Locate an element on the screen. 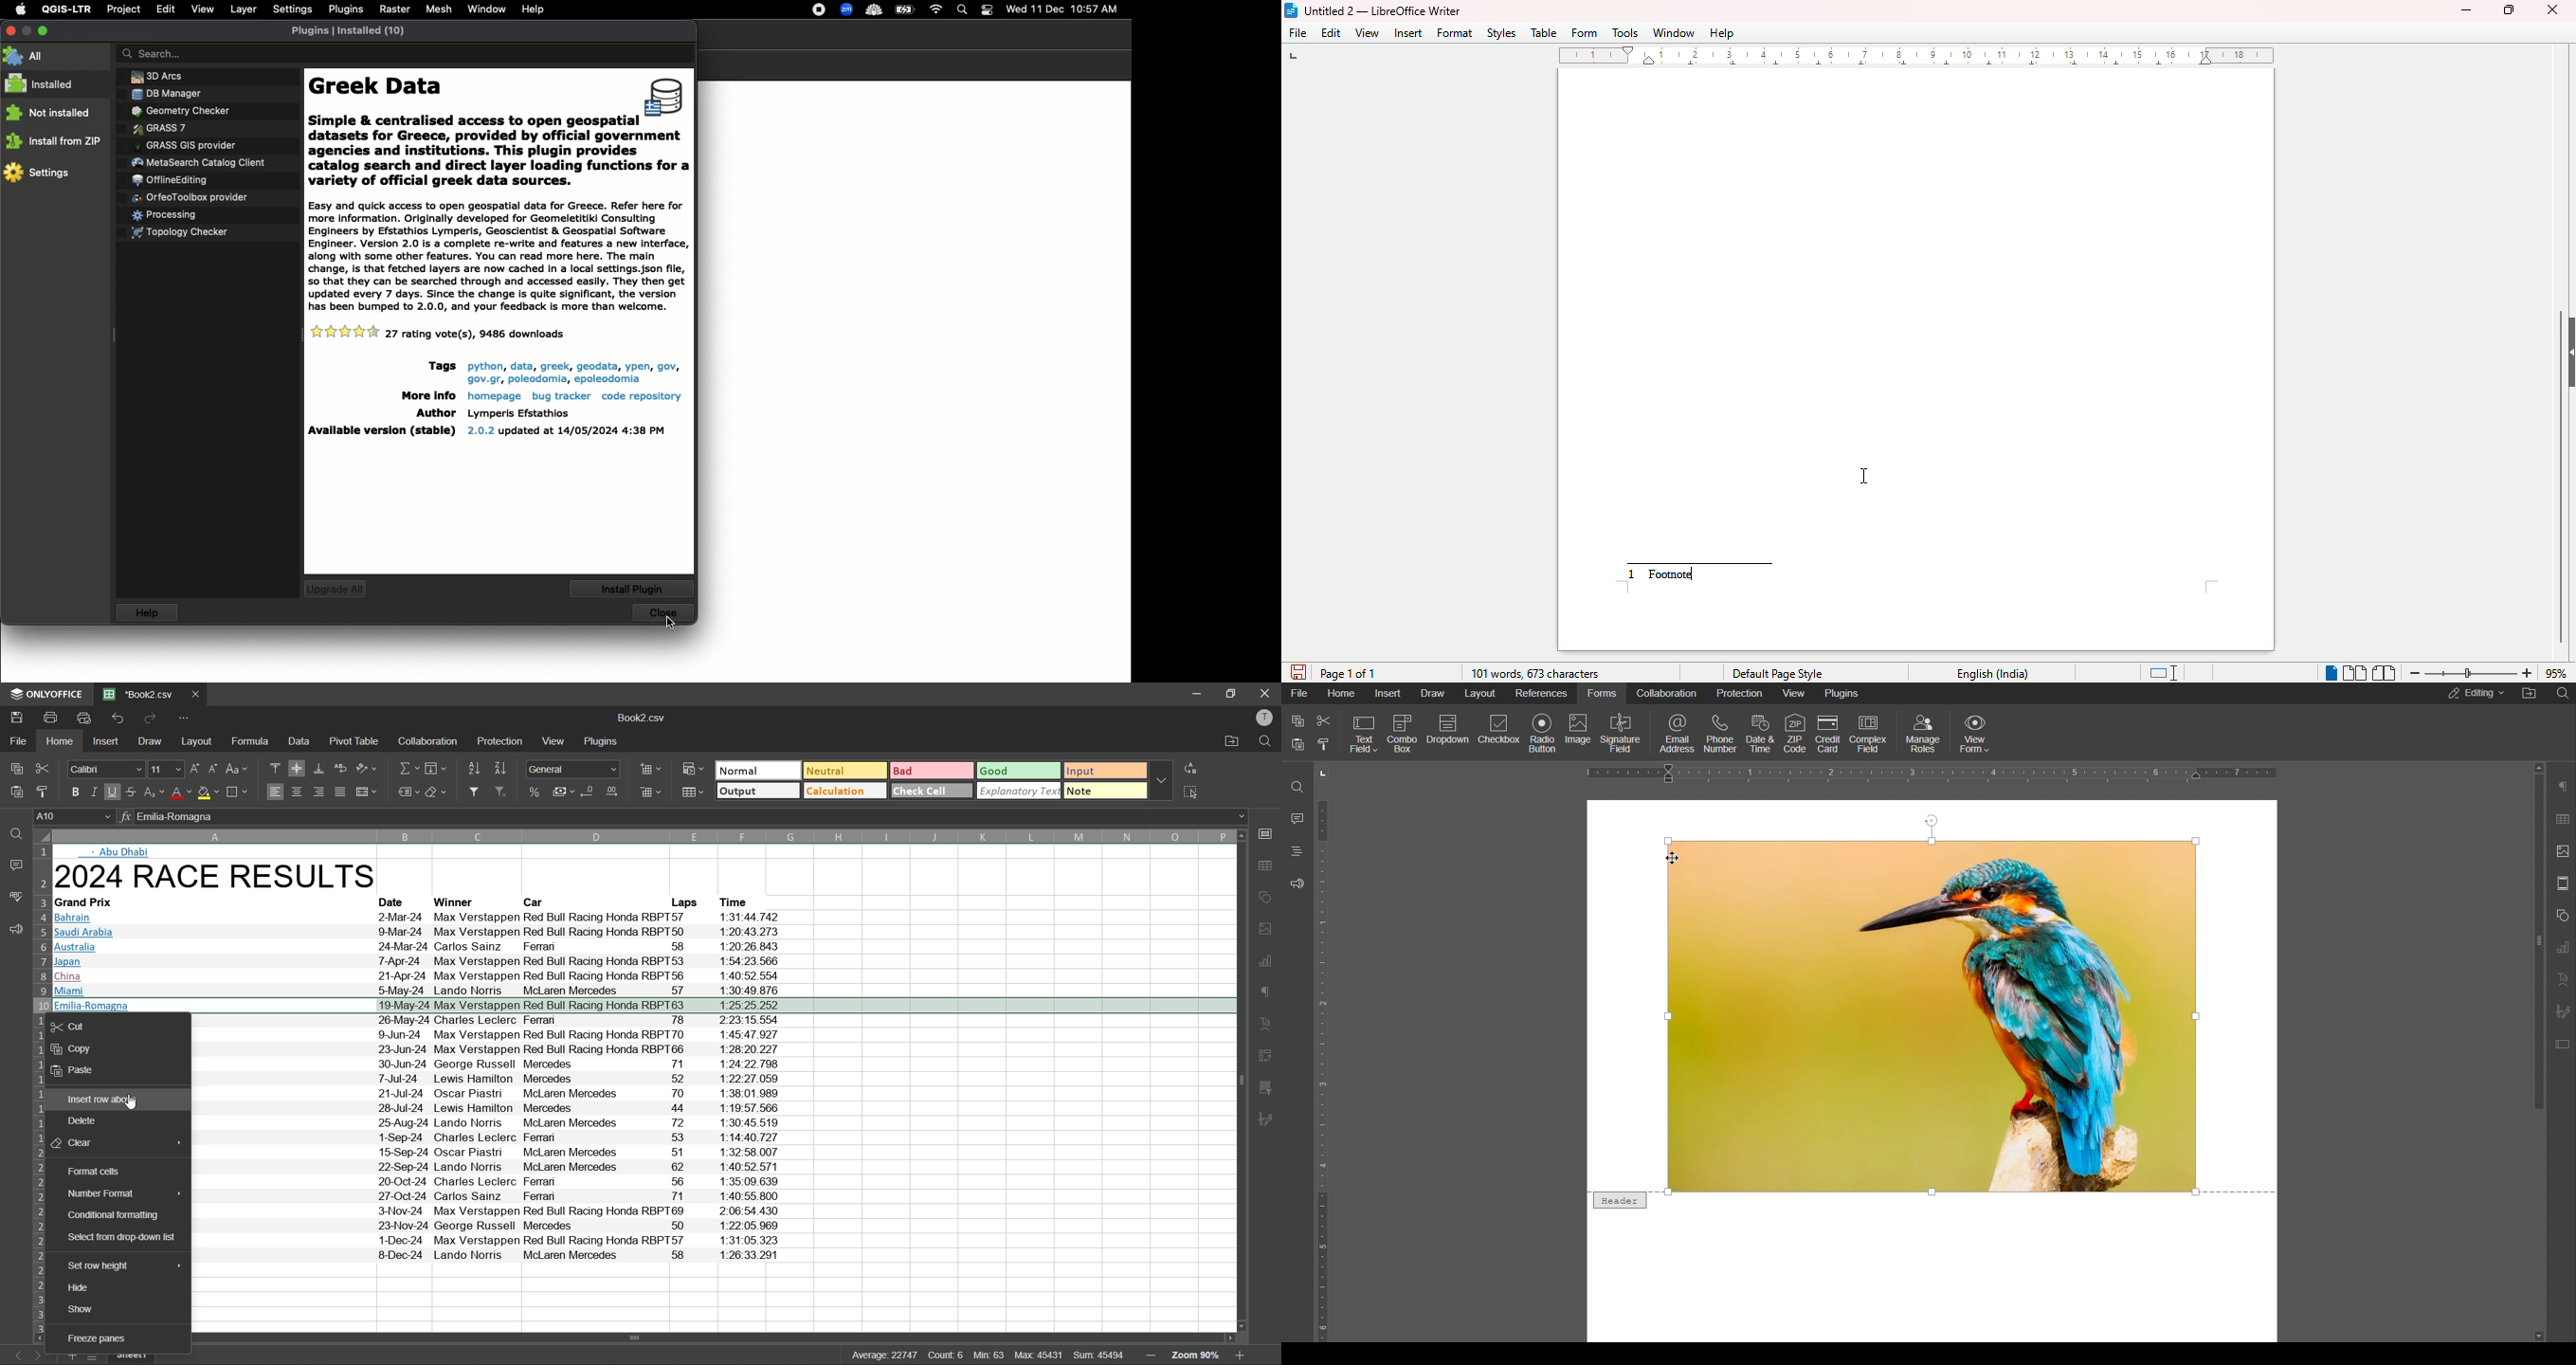 The width and height of the screenshot is (2576, 1372). Notification is located at coordinates (987, 9).